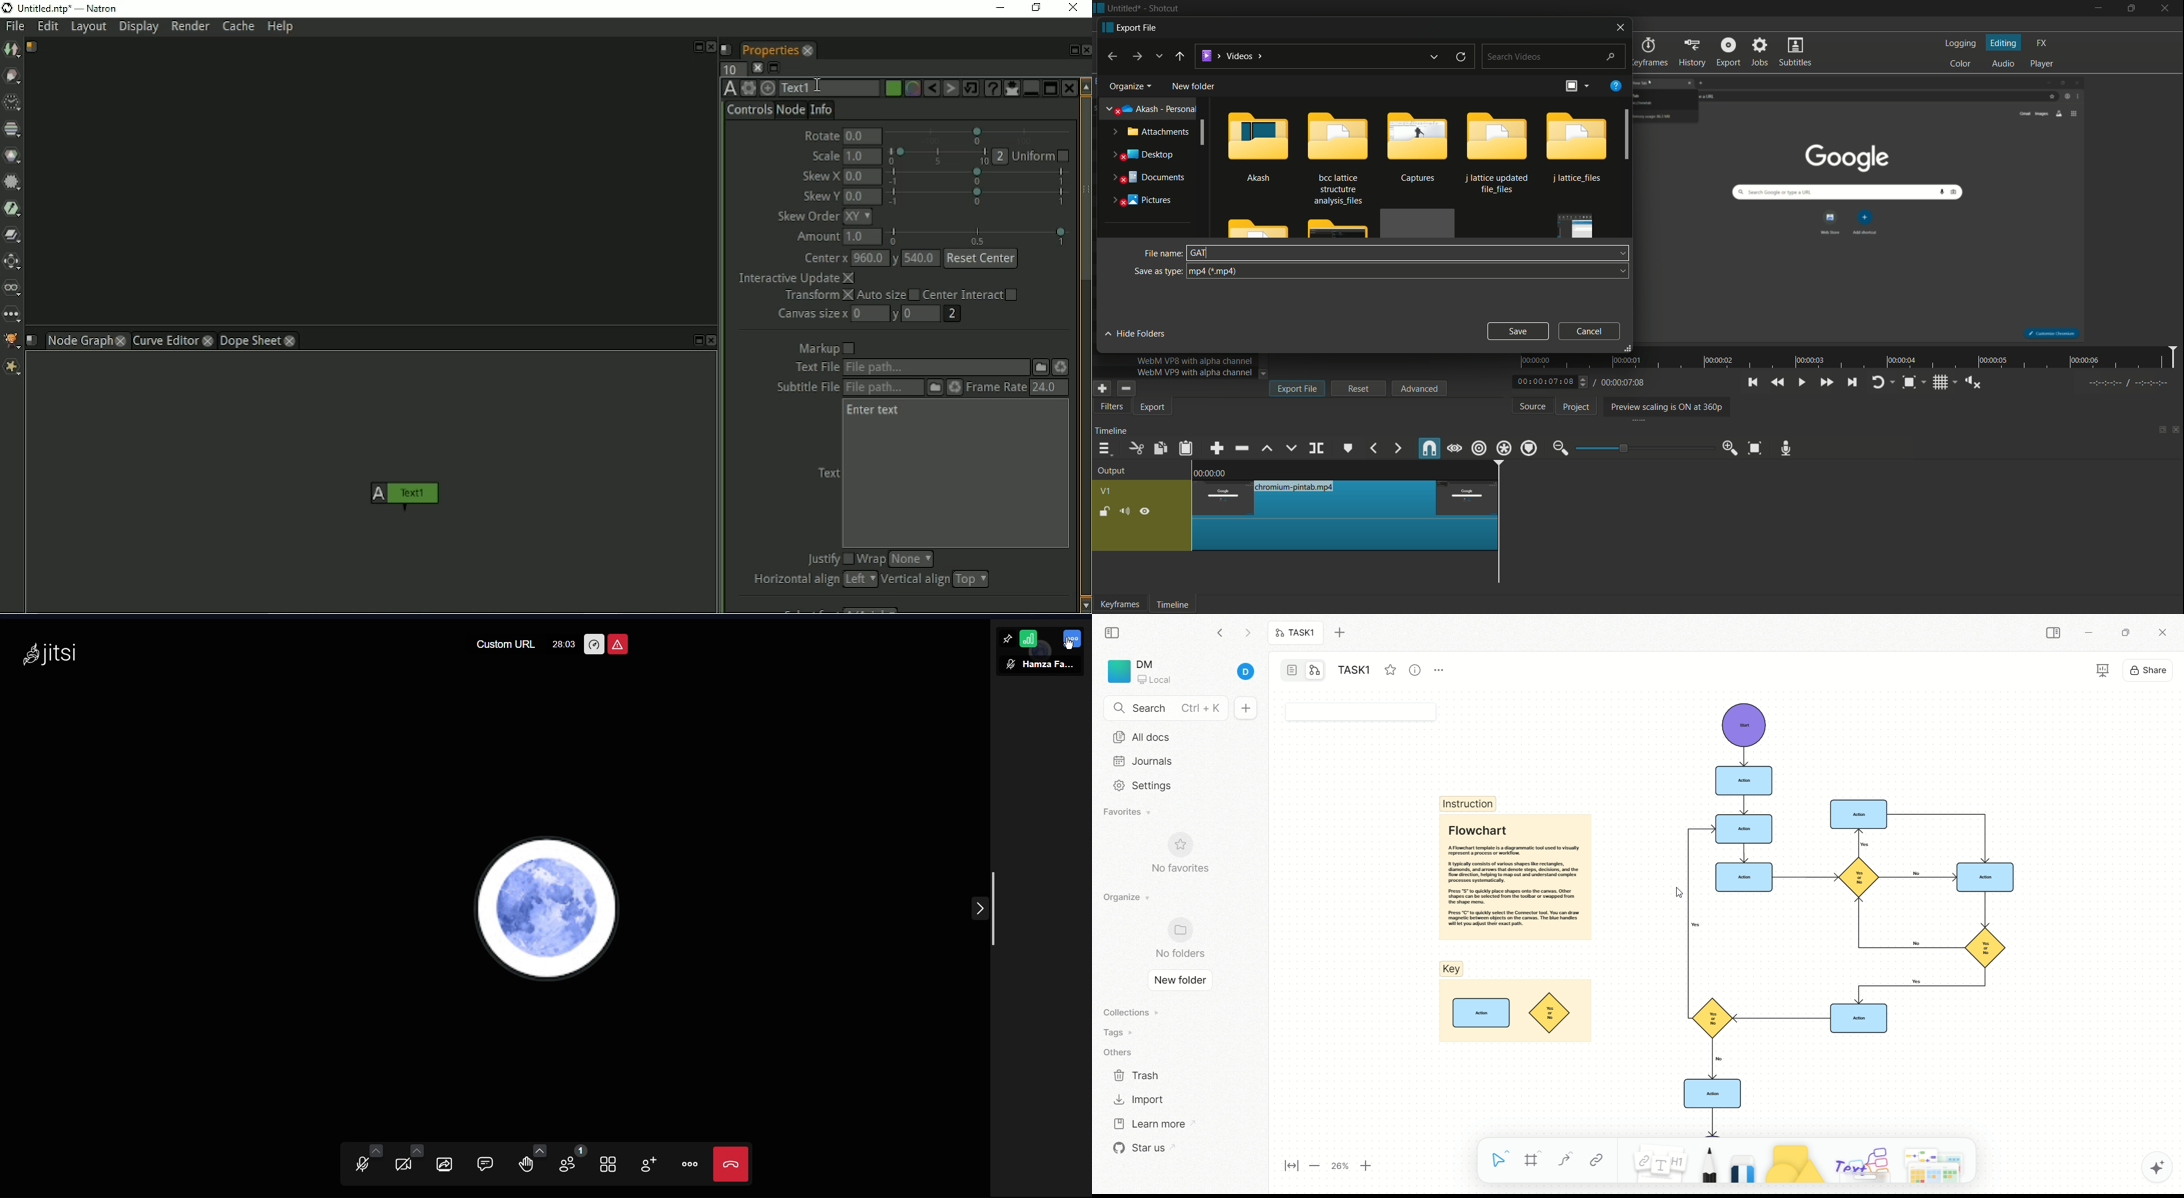  Describe the element at coordinates (1142, 155) in the screenshot. I see `desktop` at that location.